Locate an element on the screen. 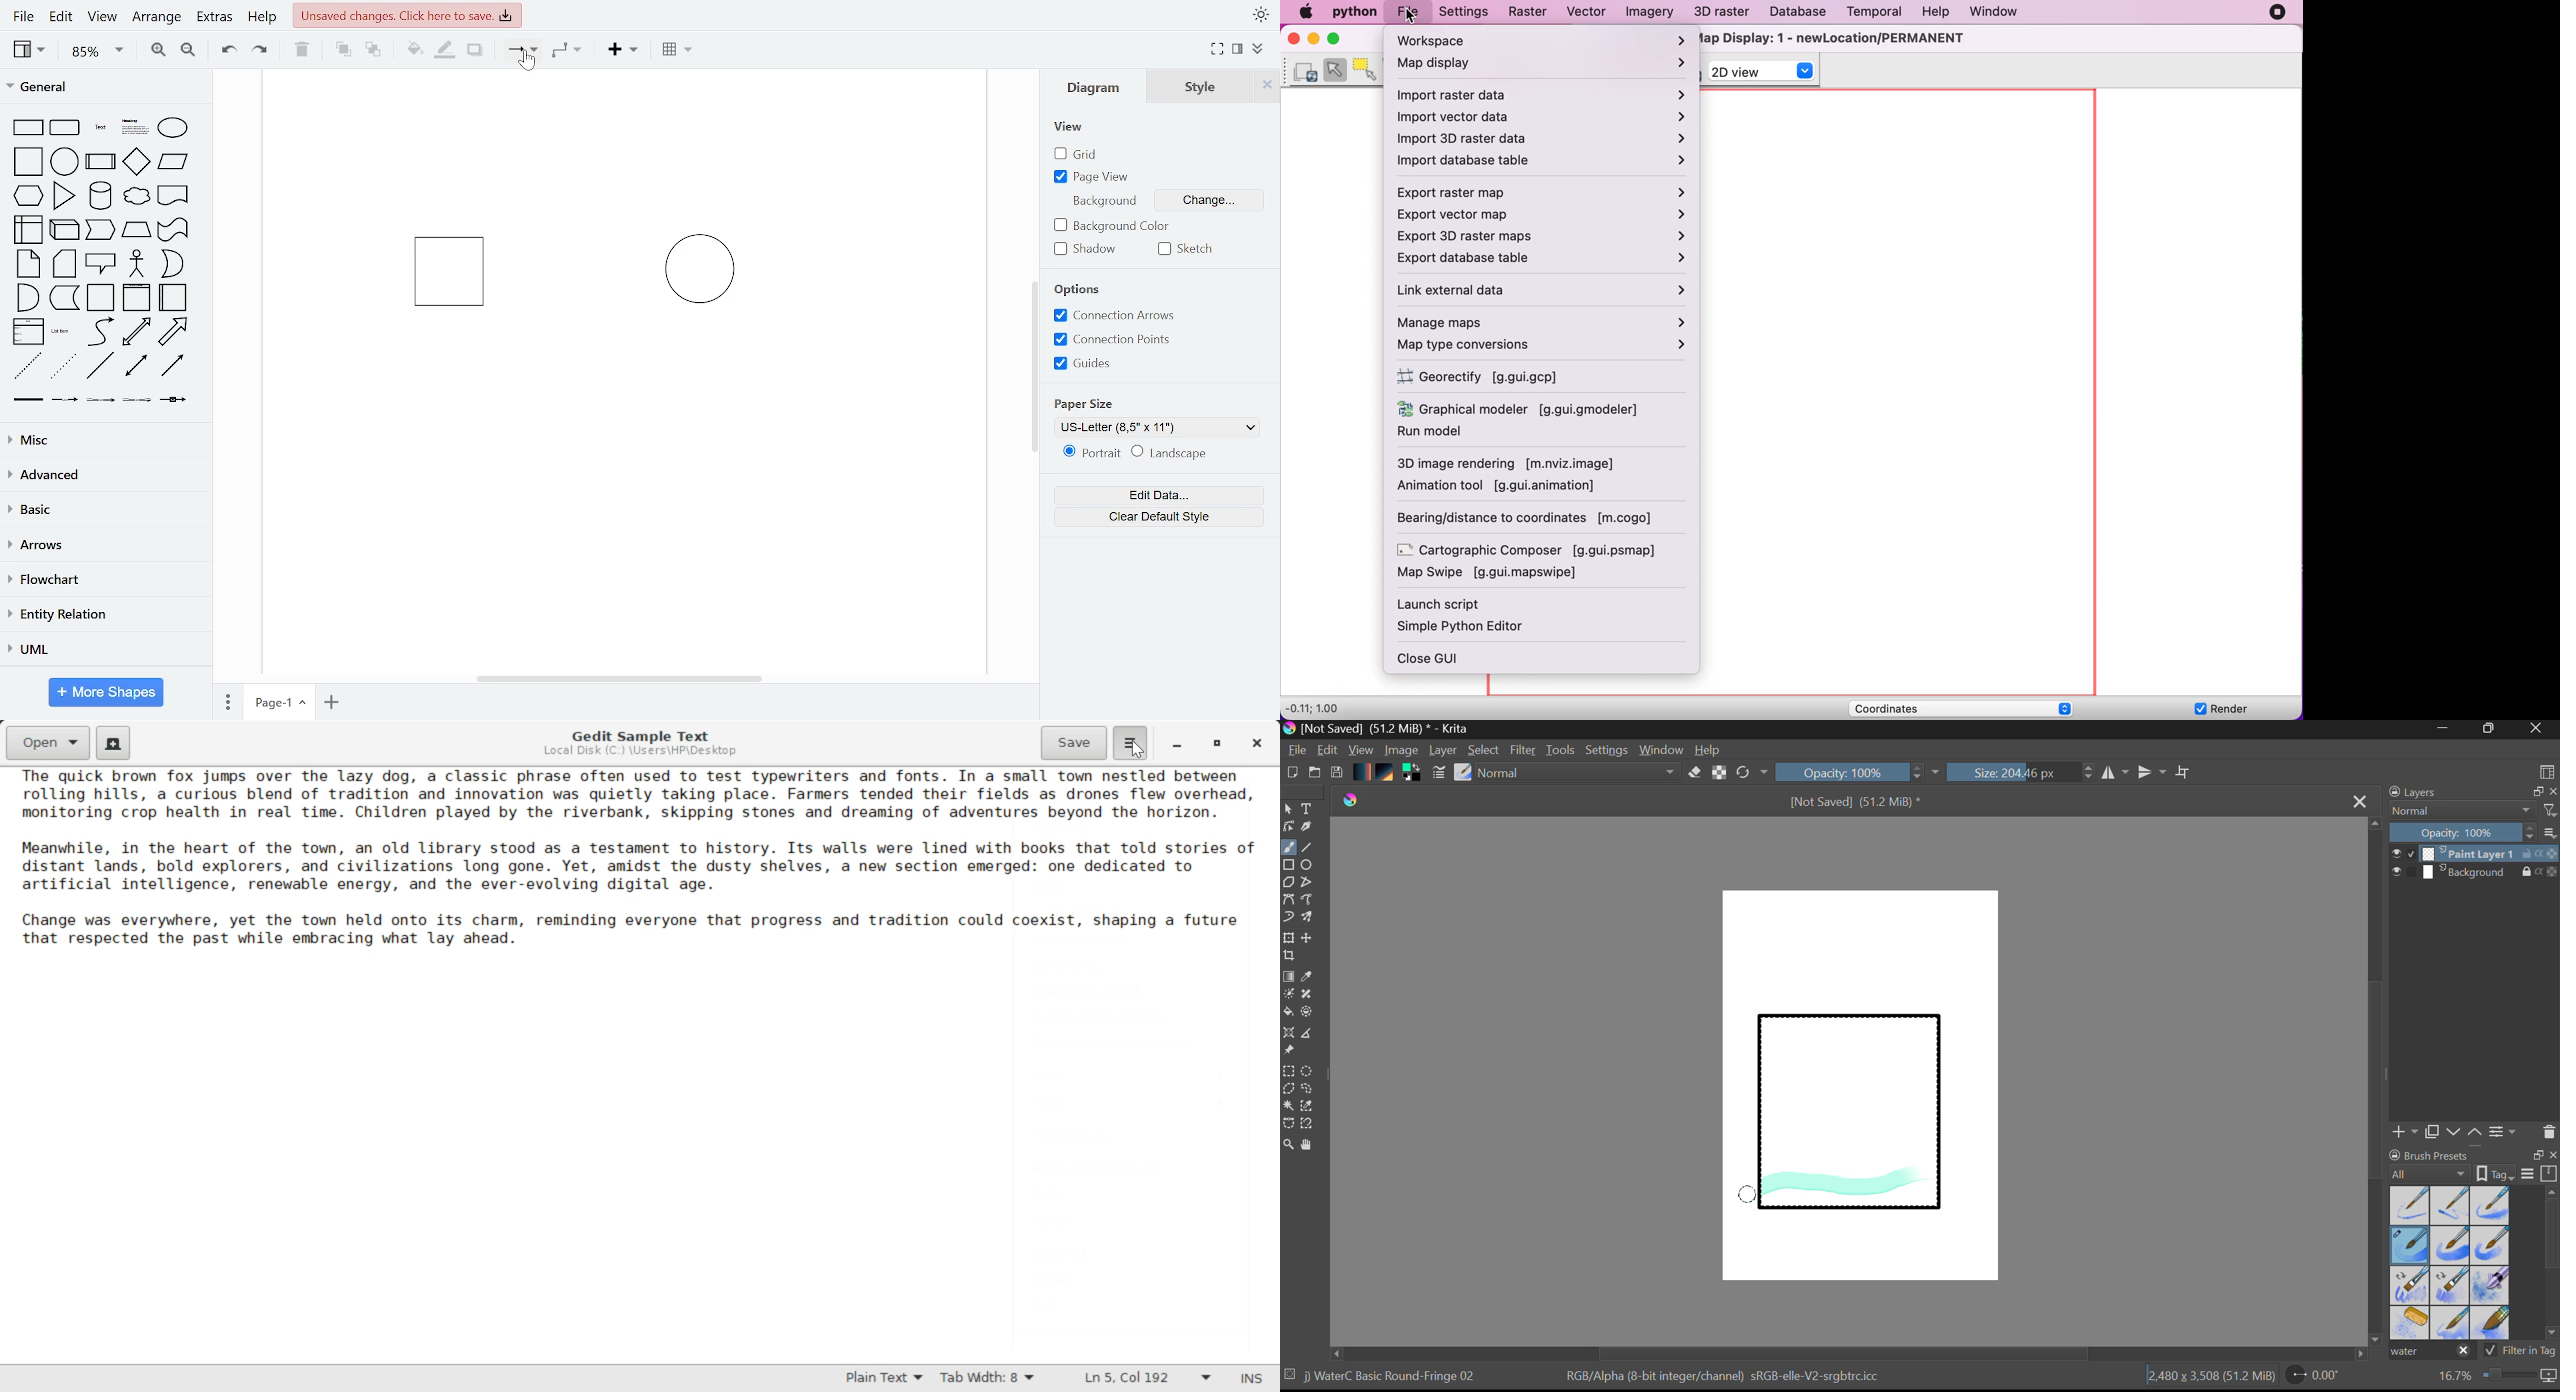 The image size is (2576, 1400). Vertical Mirror Flip is located at coordinates (2115, 773).